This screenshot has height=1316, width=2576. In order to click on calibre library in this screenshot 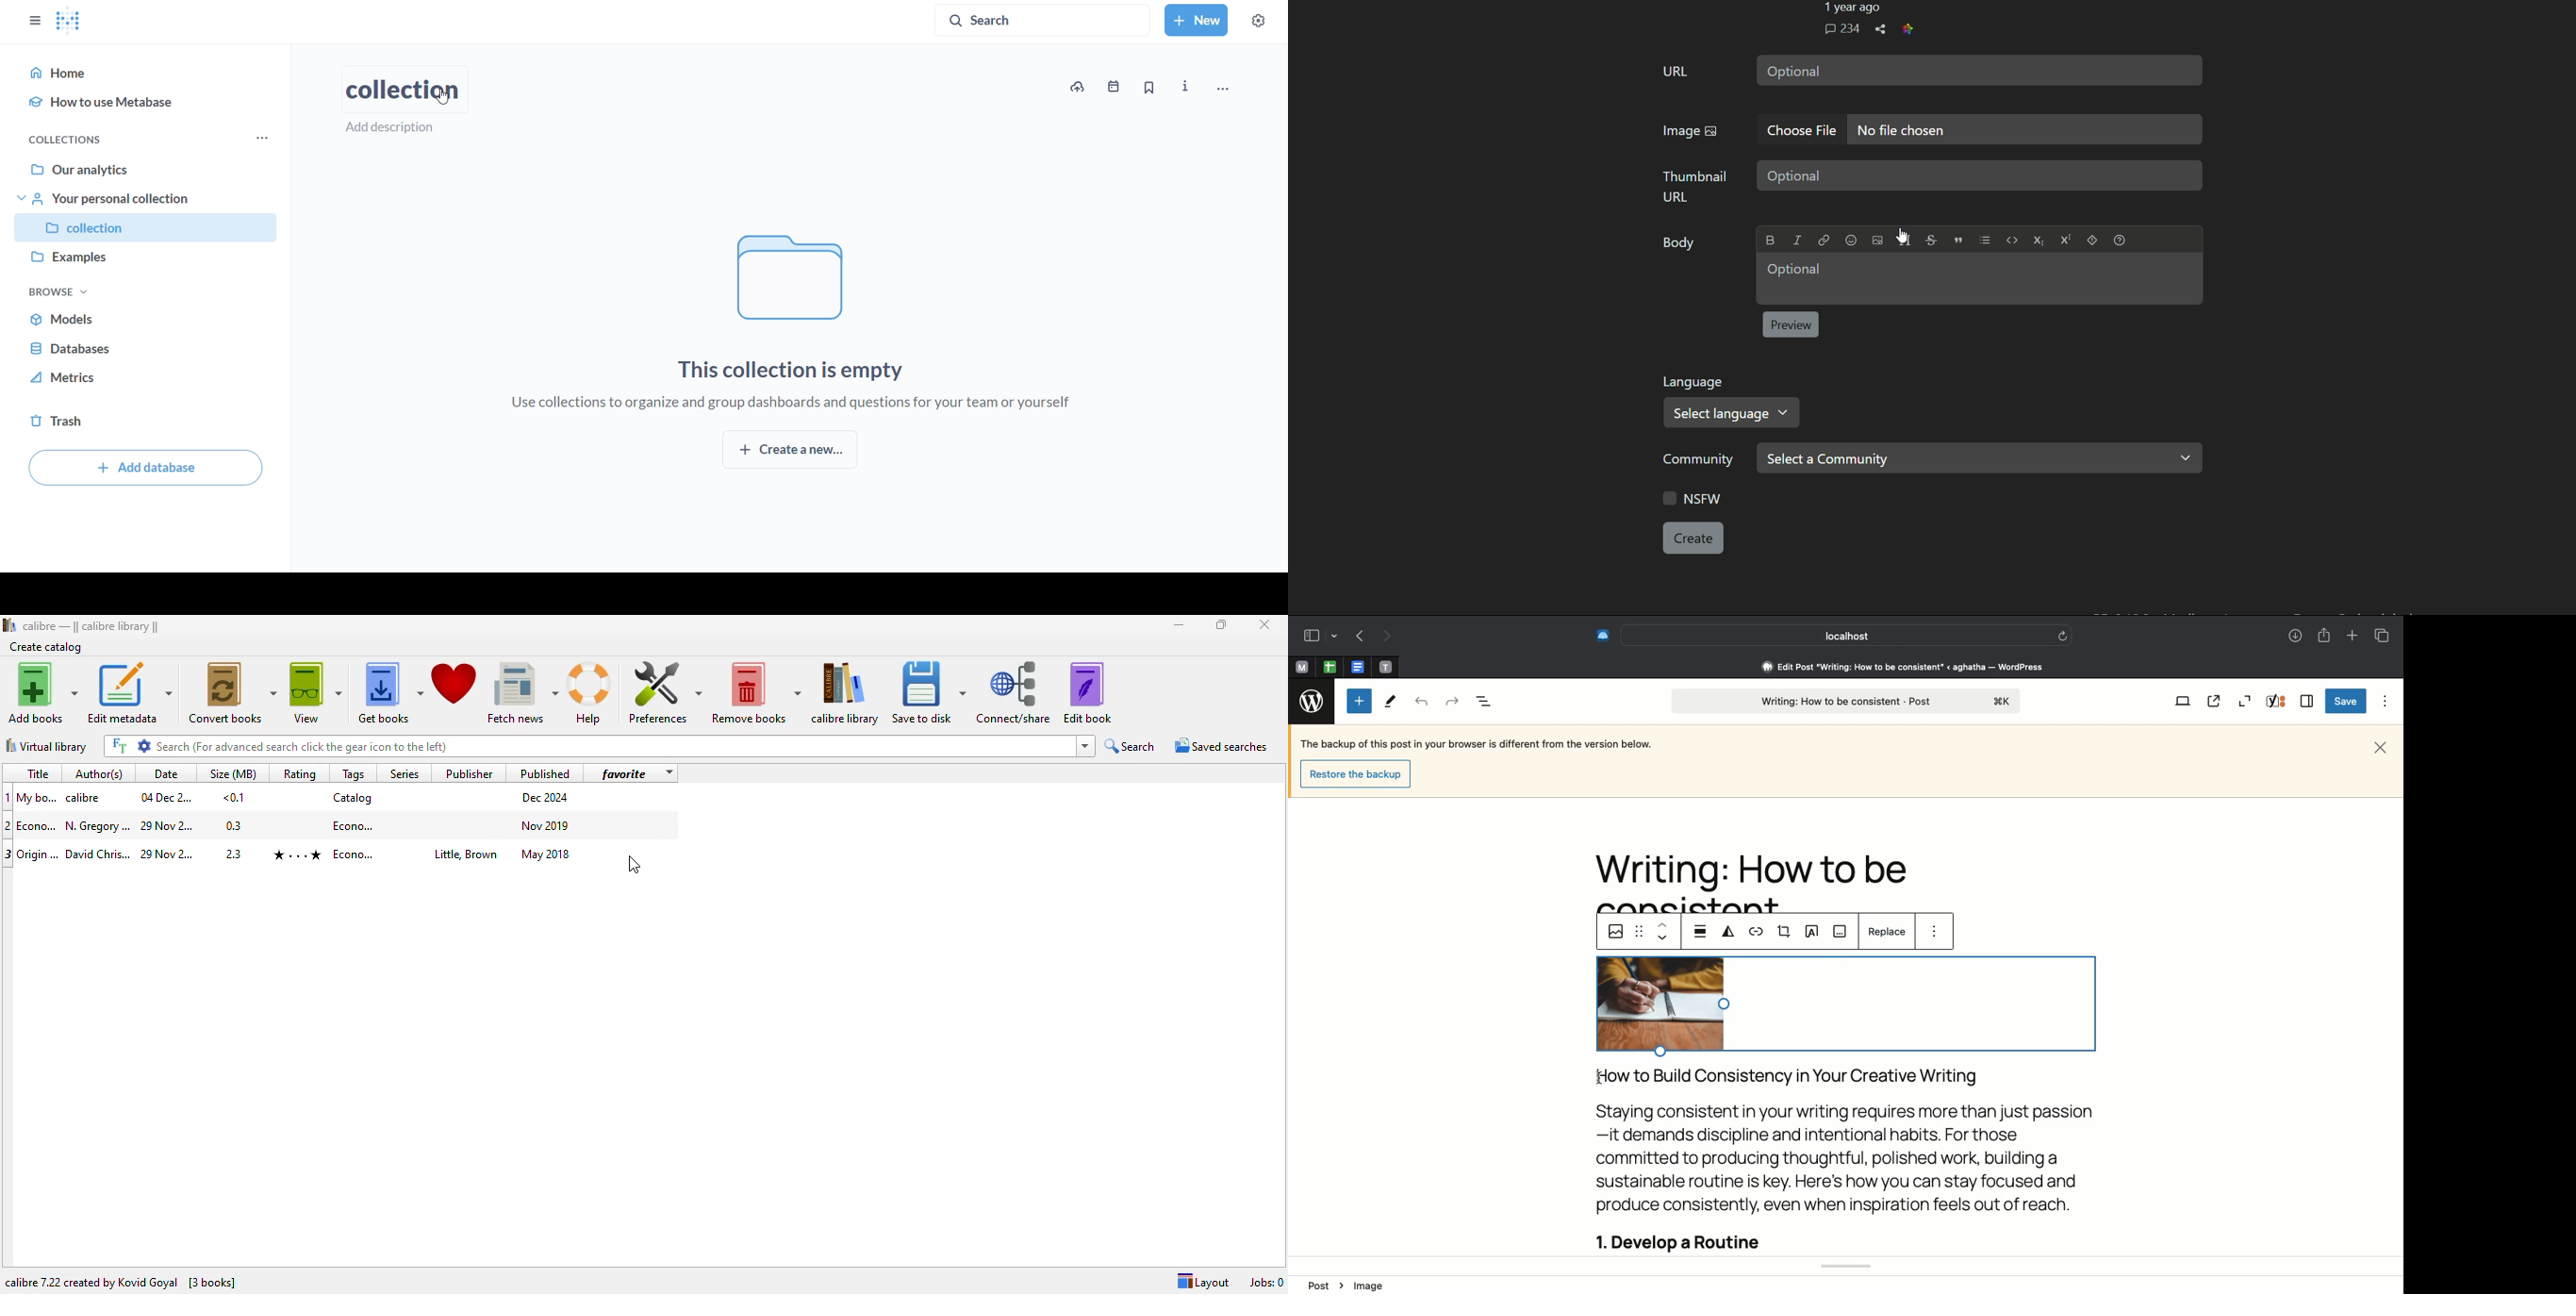, I will do `click(848, 693)`.